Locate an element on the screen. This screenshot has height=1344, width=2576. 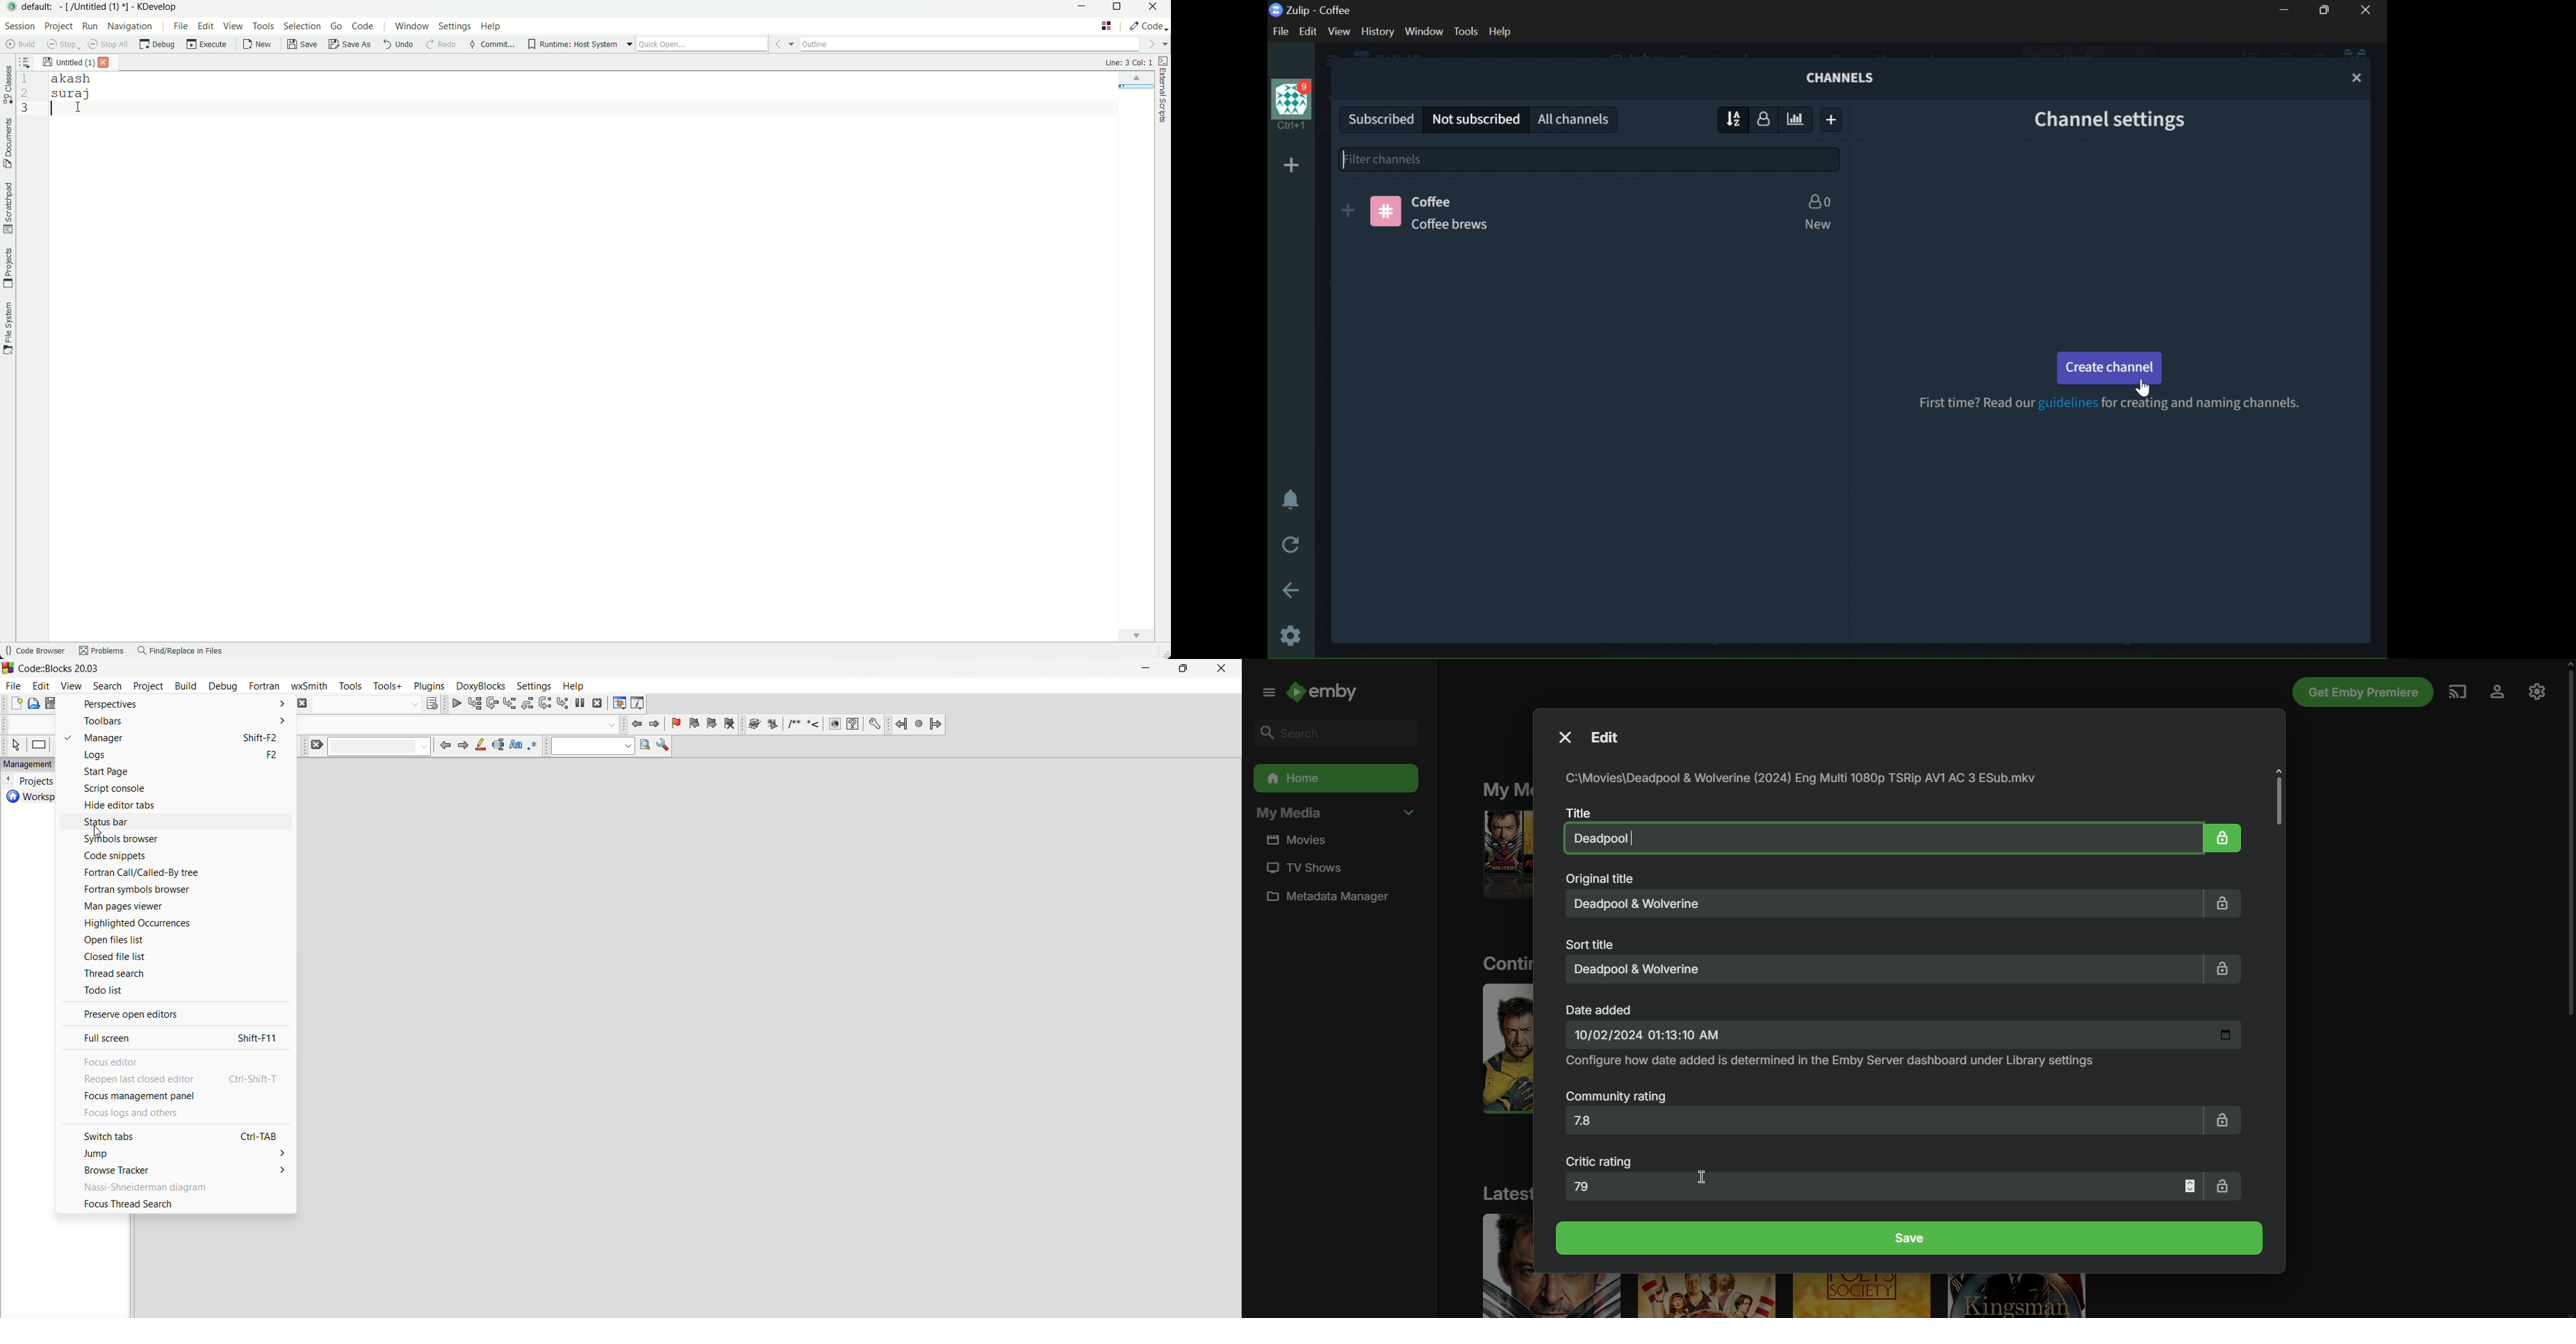
highlight is located at coordinates (480, 747).